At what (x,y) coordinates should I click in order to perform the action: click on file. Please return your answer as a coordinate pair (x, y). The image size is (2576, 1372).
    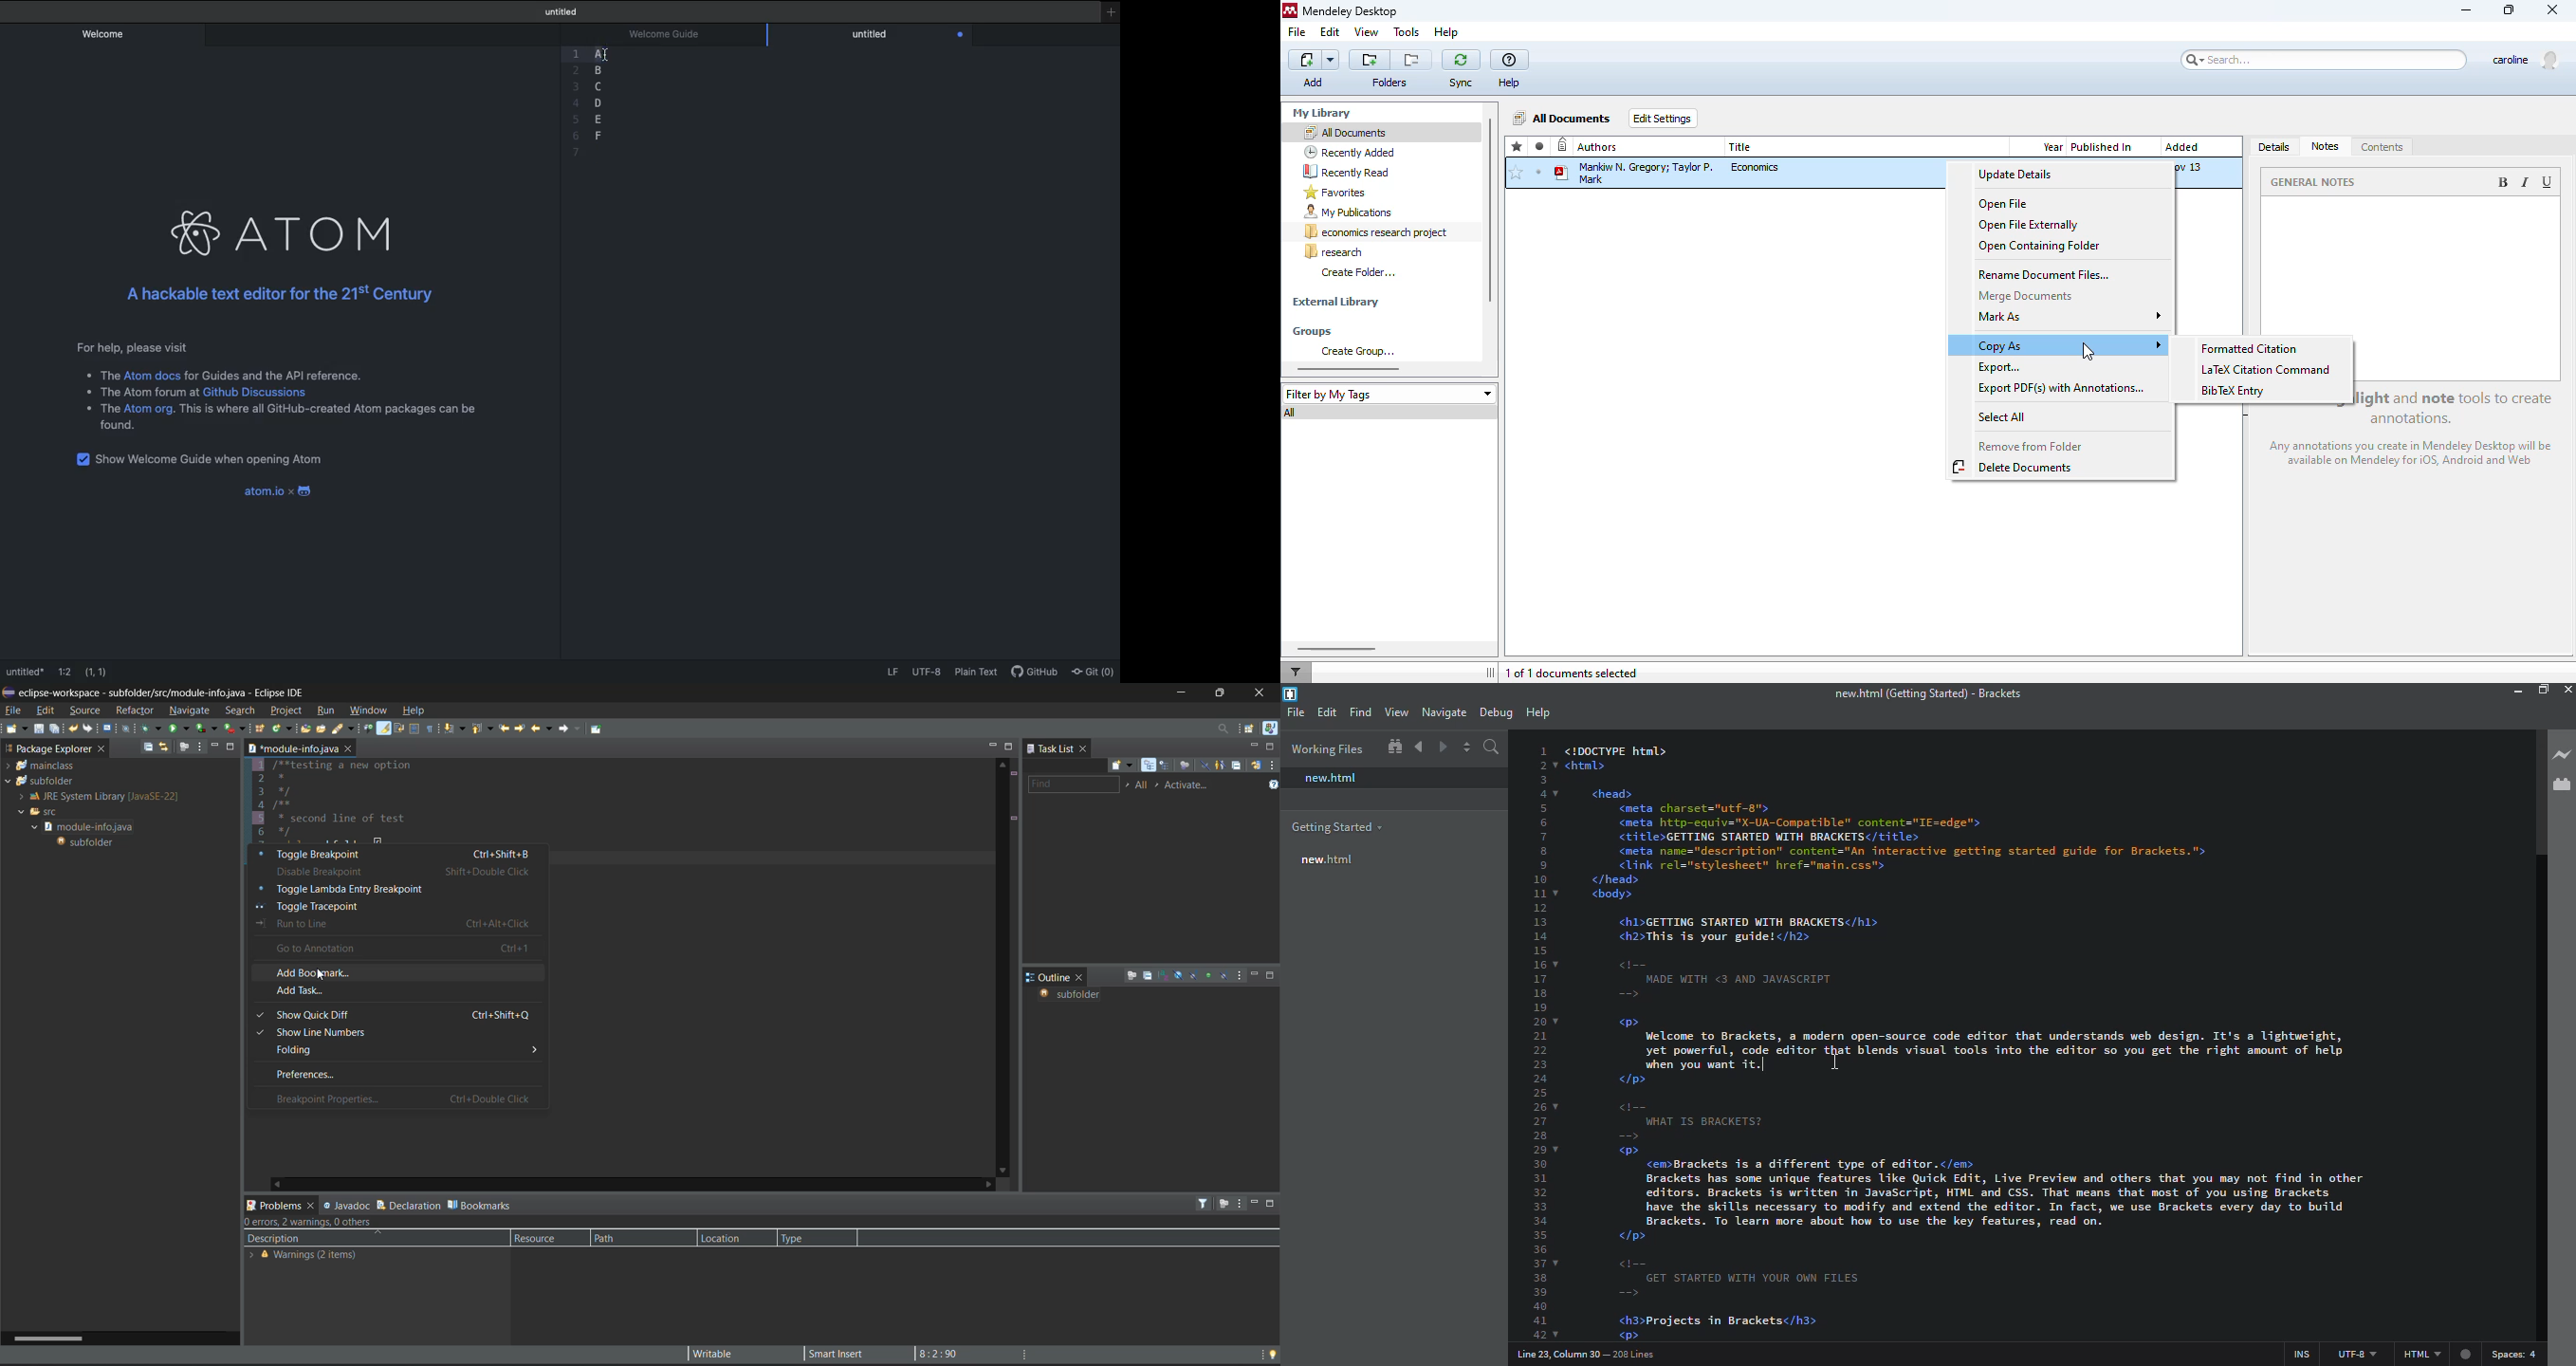
    Looking at the image, I should click on (15, 710).